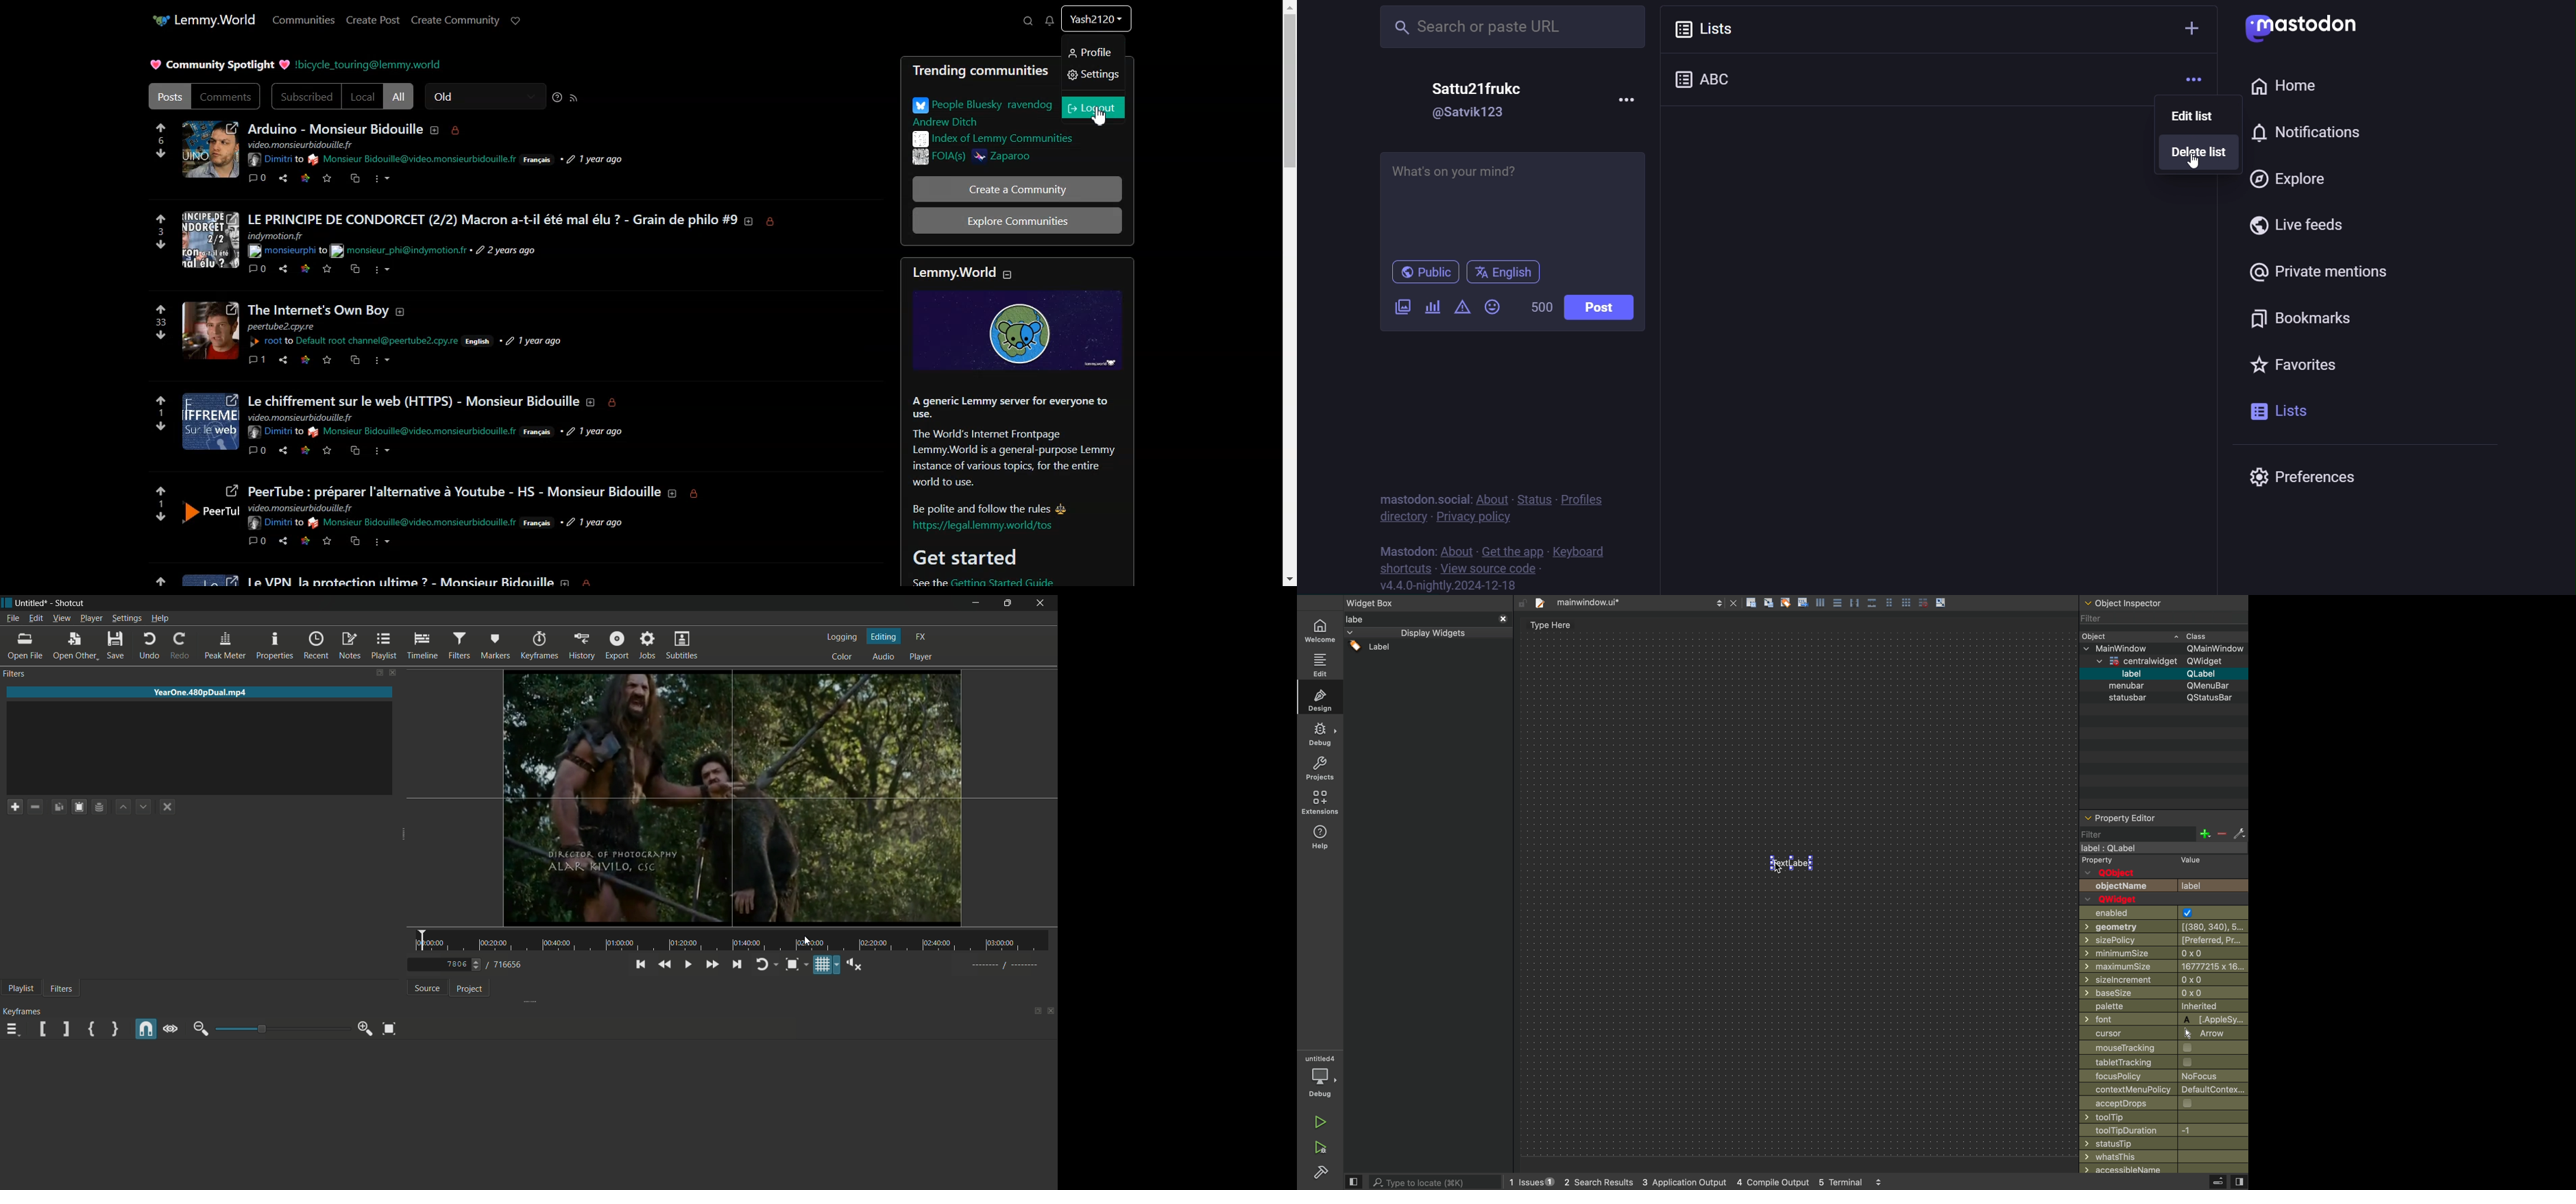 Image resolution: width=2576 pixels, height=1204 pixels. Describe the element at coordinates (355, 179) in the screenshot. I see `Copy` at that location.